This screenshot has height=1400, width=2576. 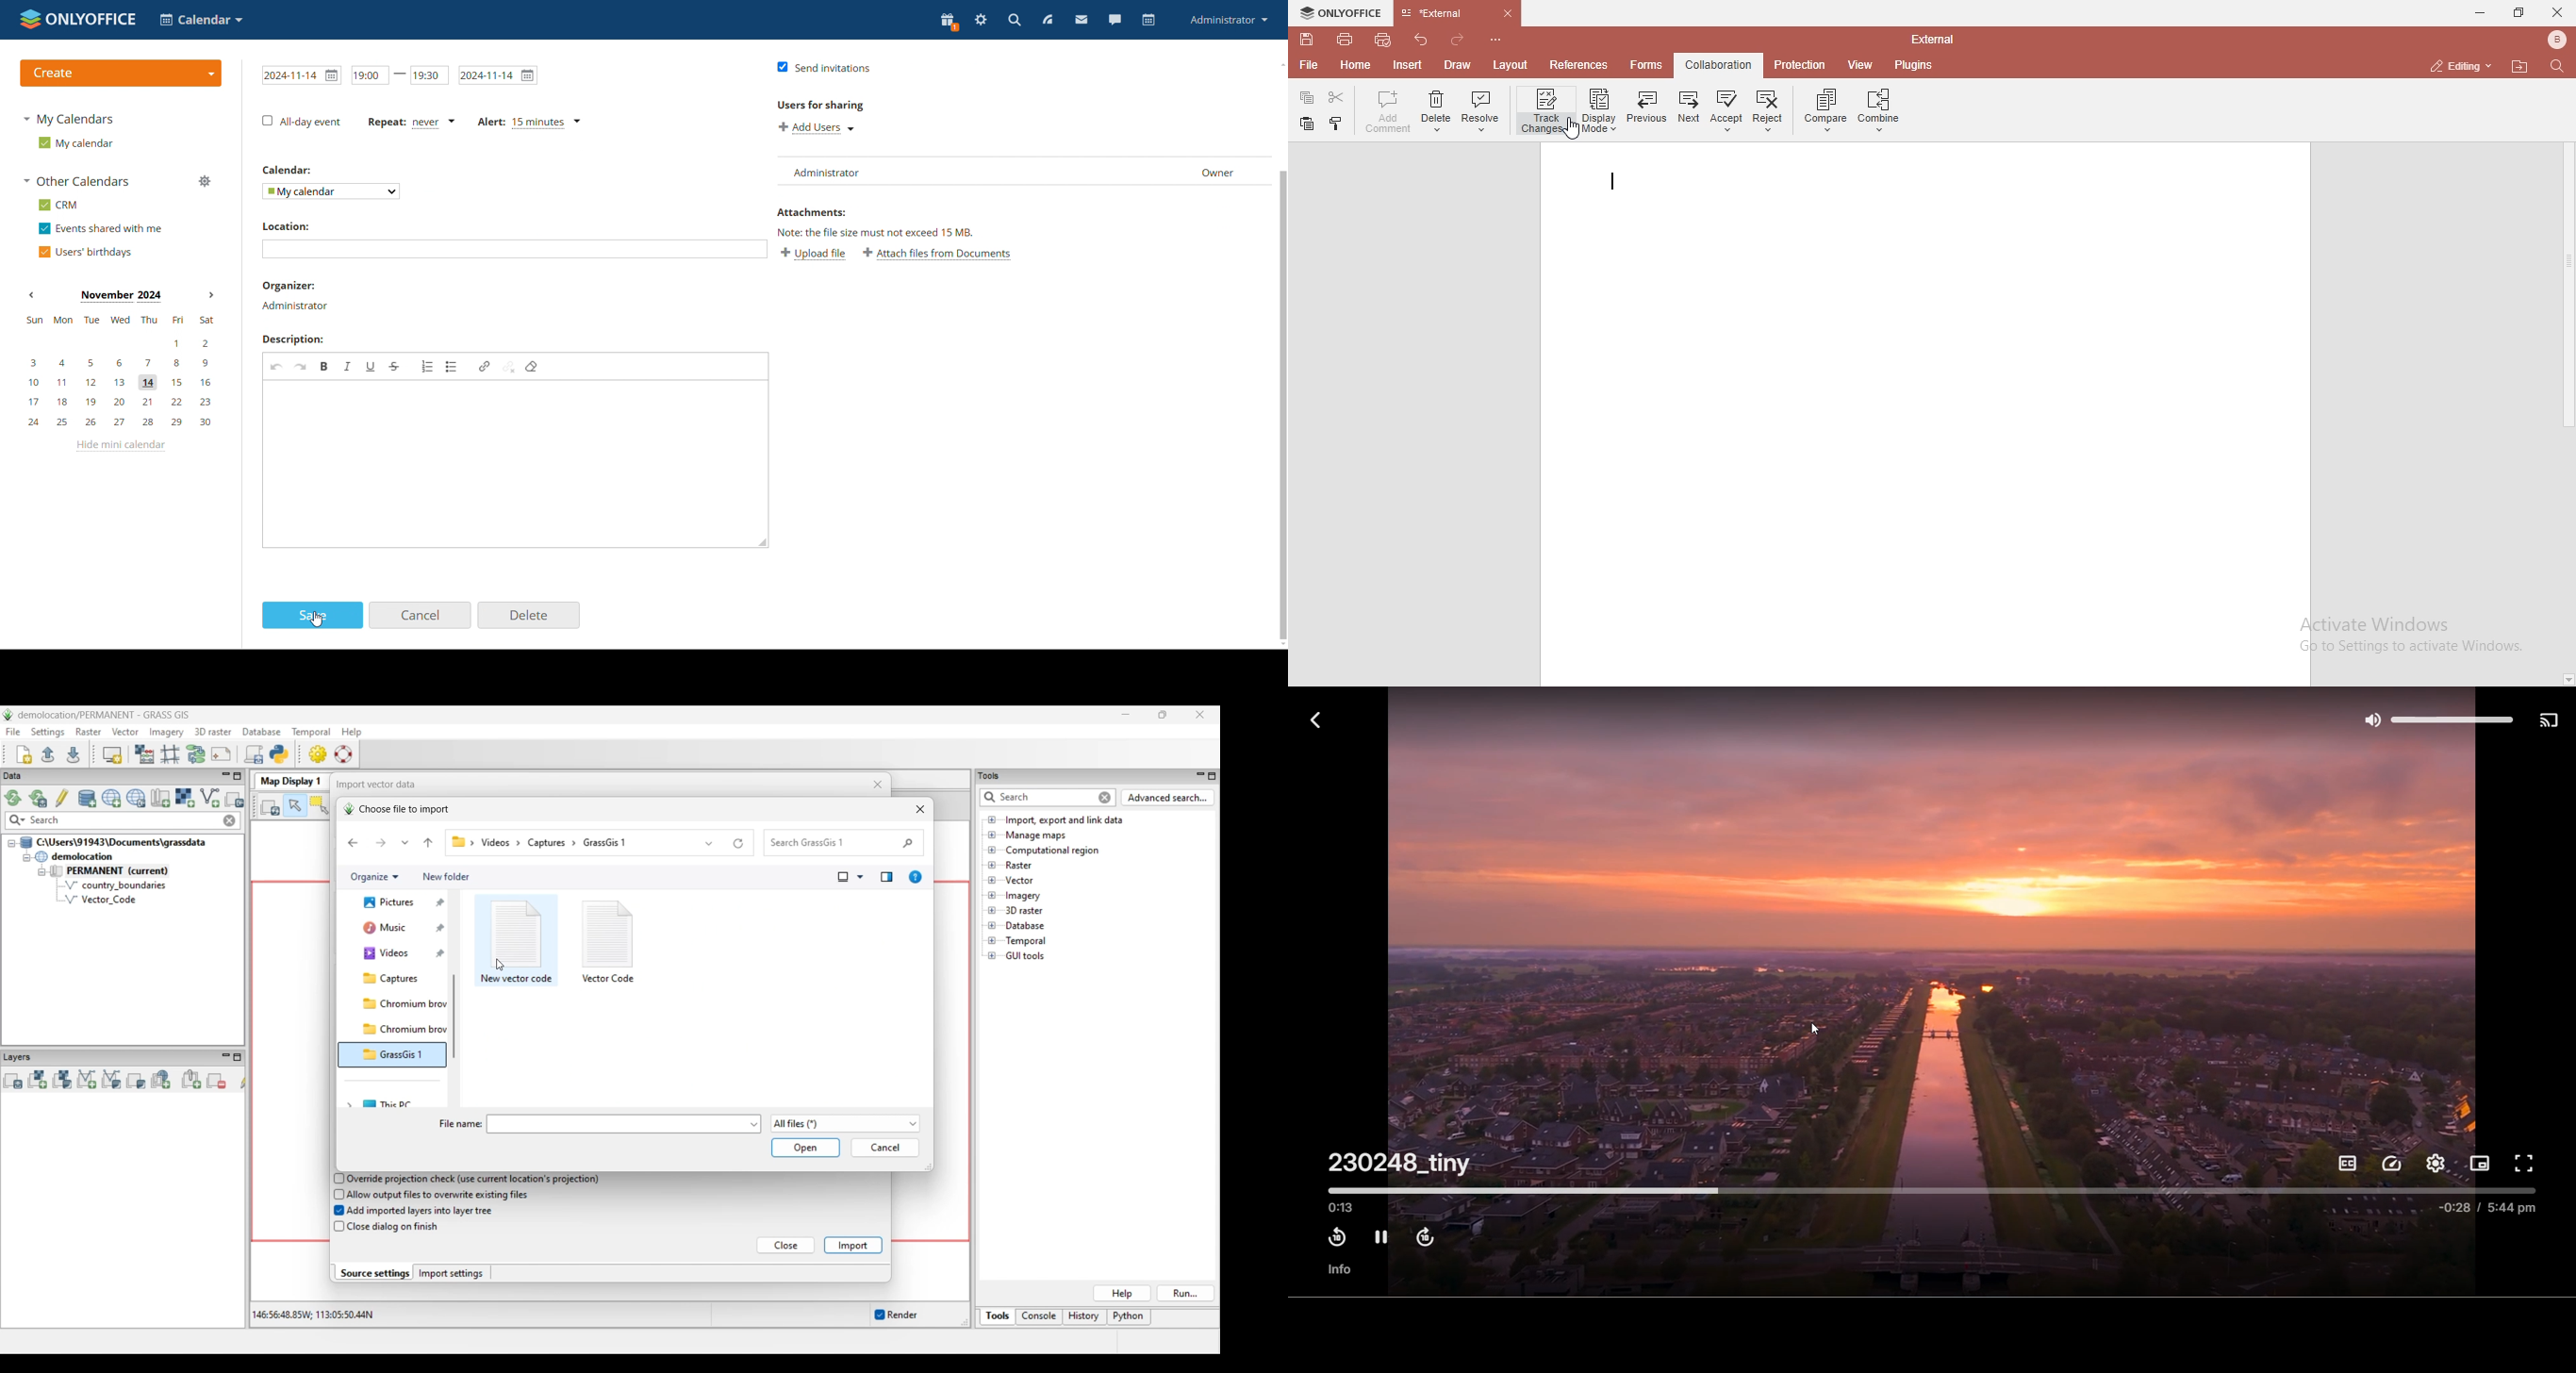 I want to click on delete, so click(x=530, y=615).